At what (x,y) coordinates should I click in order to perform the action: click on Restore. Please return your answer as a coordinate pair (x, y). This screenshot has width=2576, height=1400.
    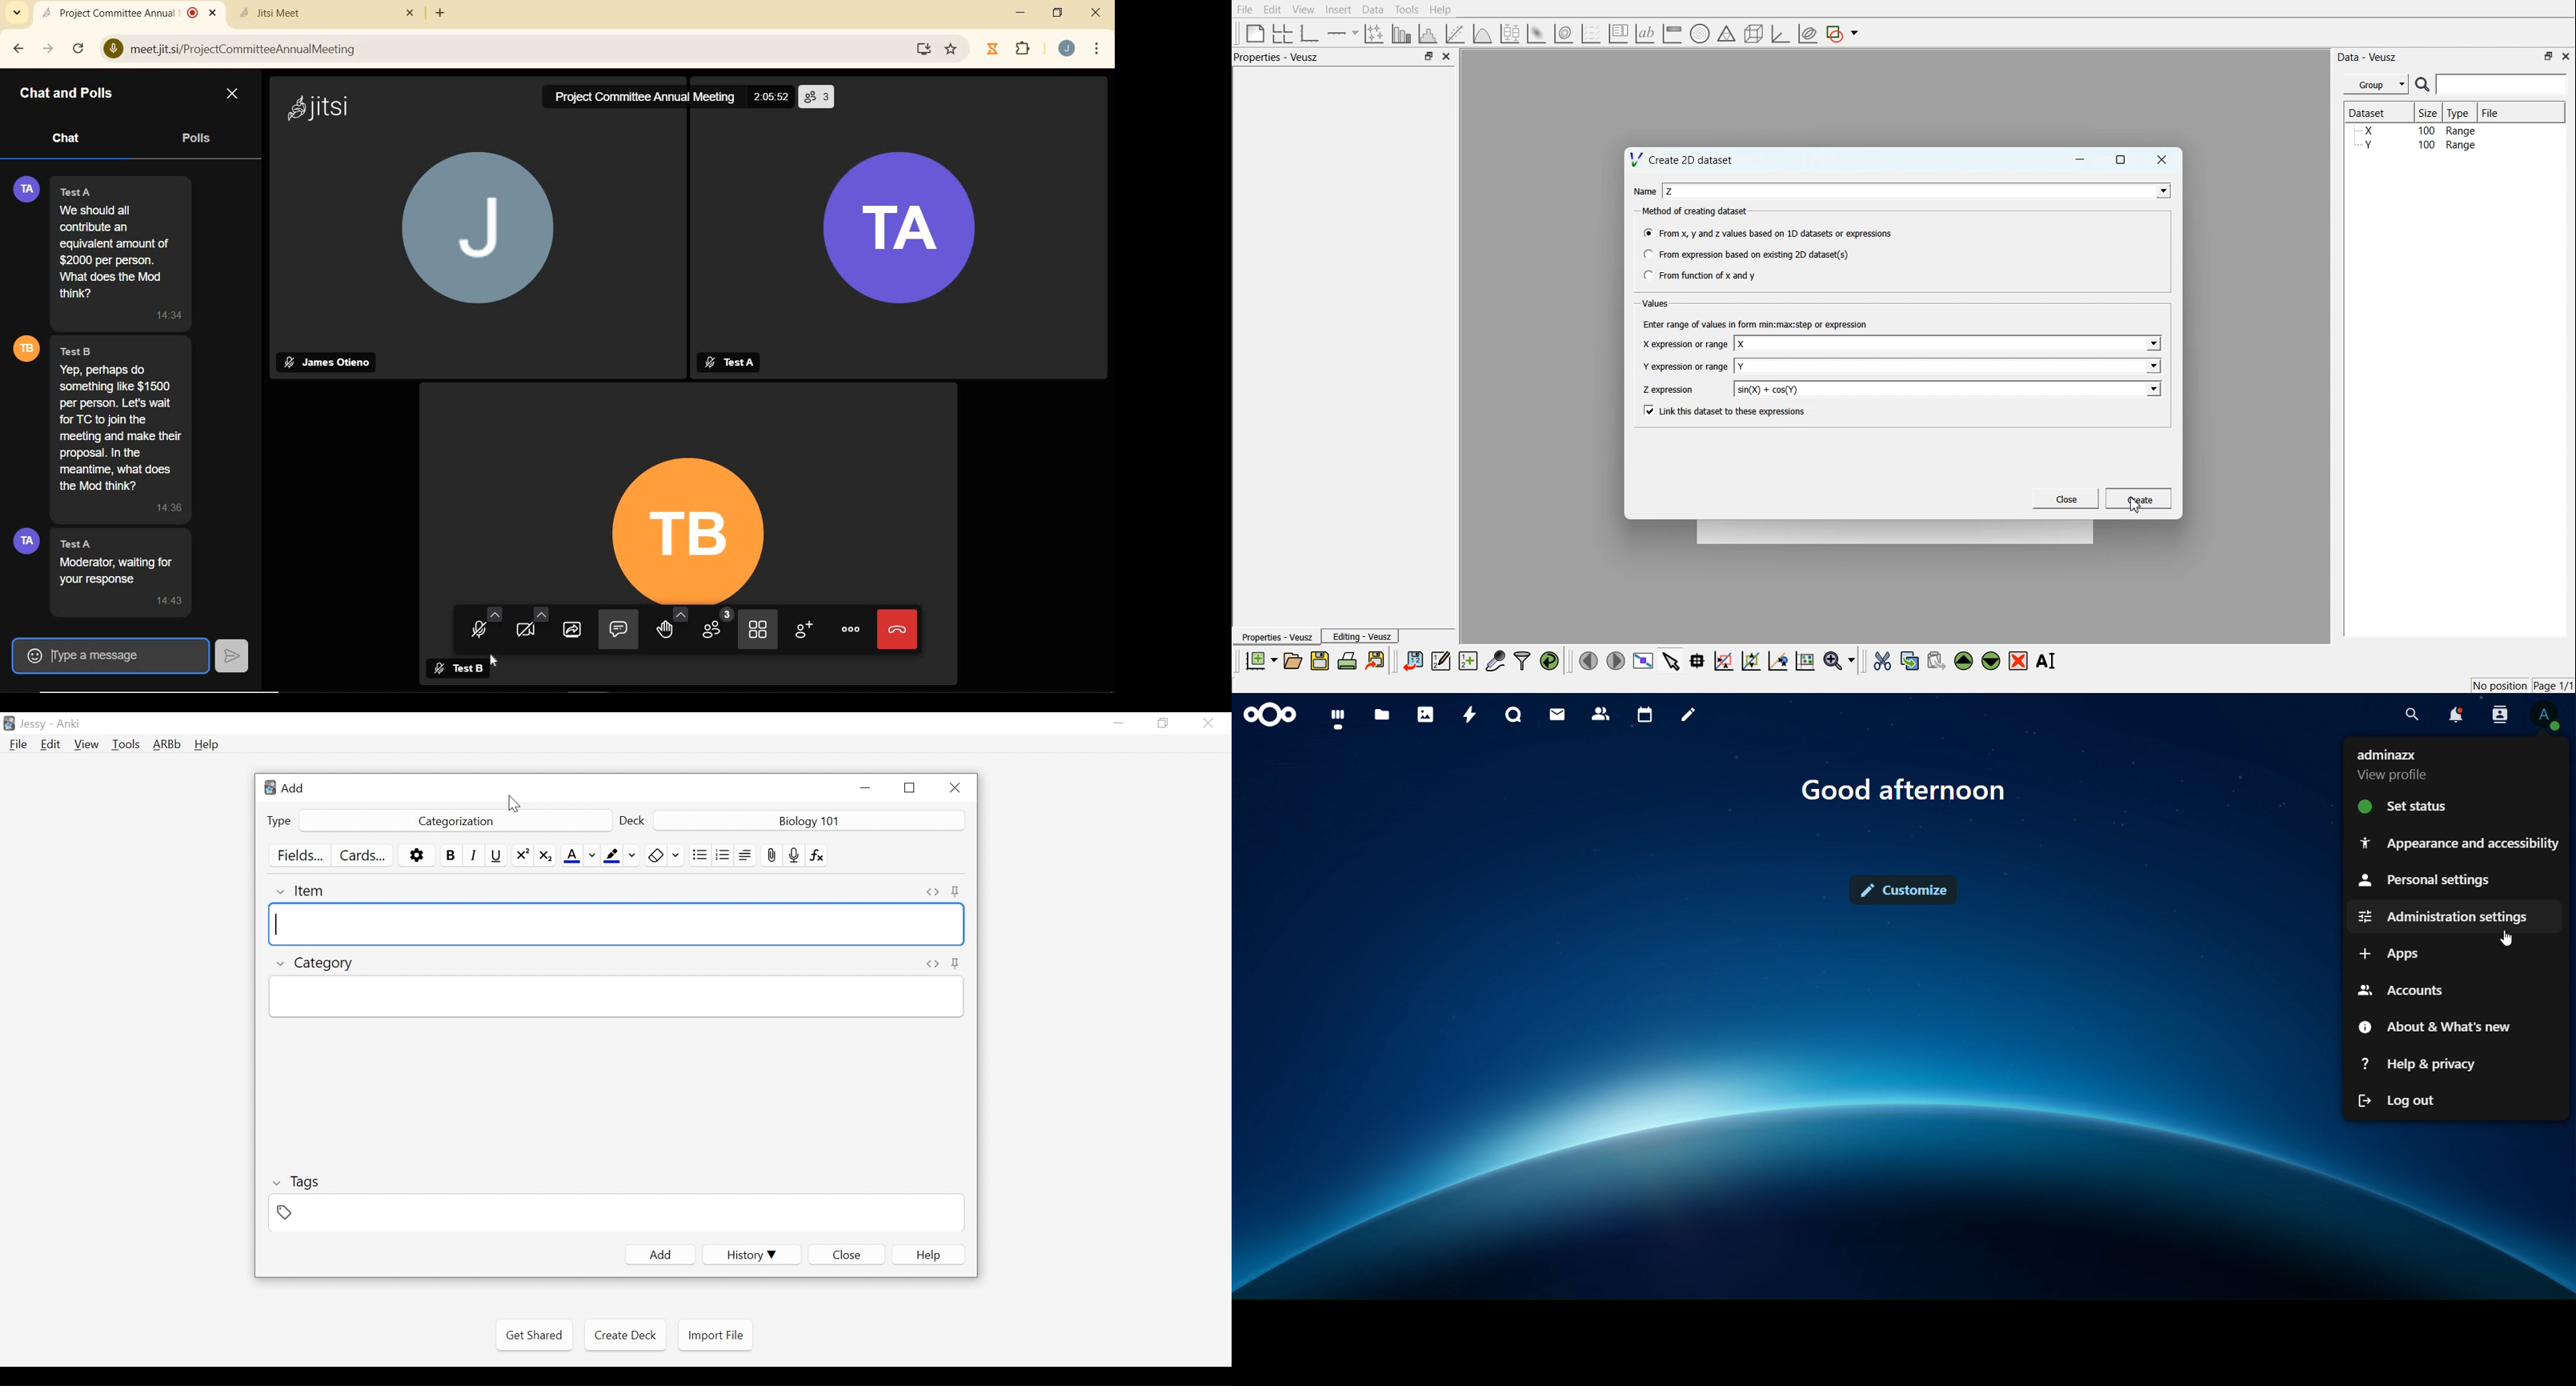
    Looking at the image, I should click on (911, 788).